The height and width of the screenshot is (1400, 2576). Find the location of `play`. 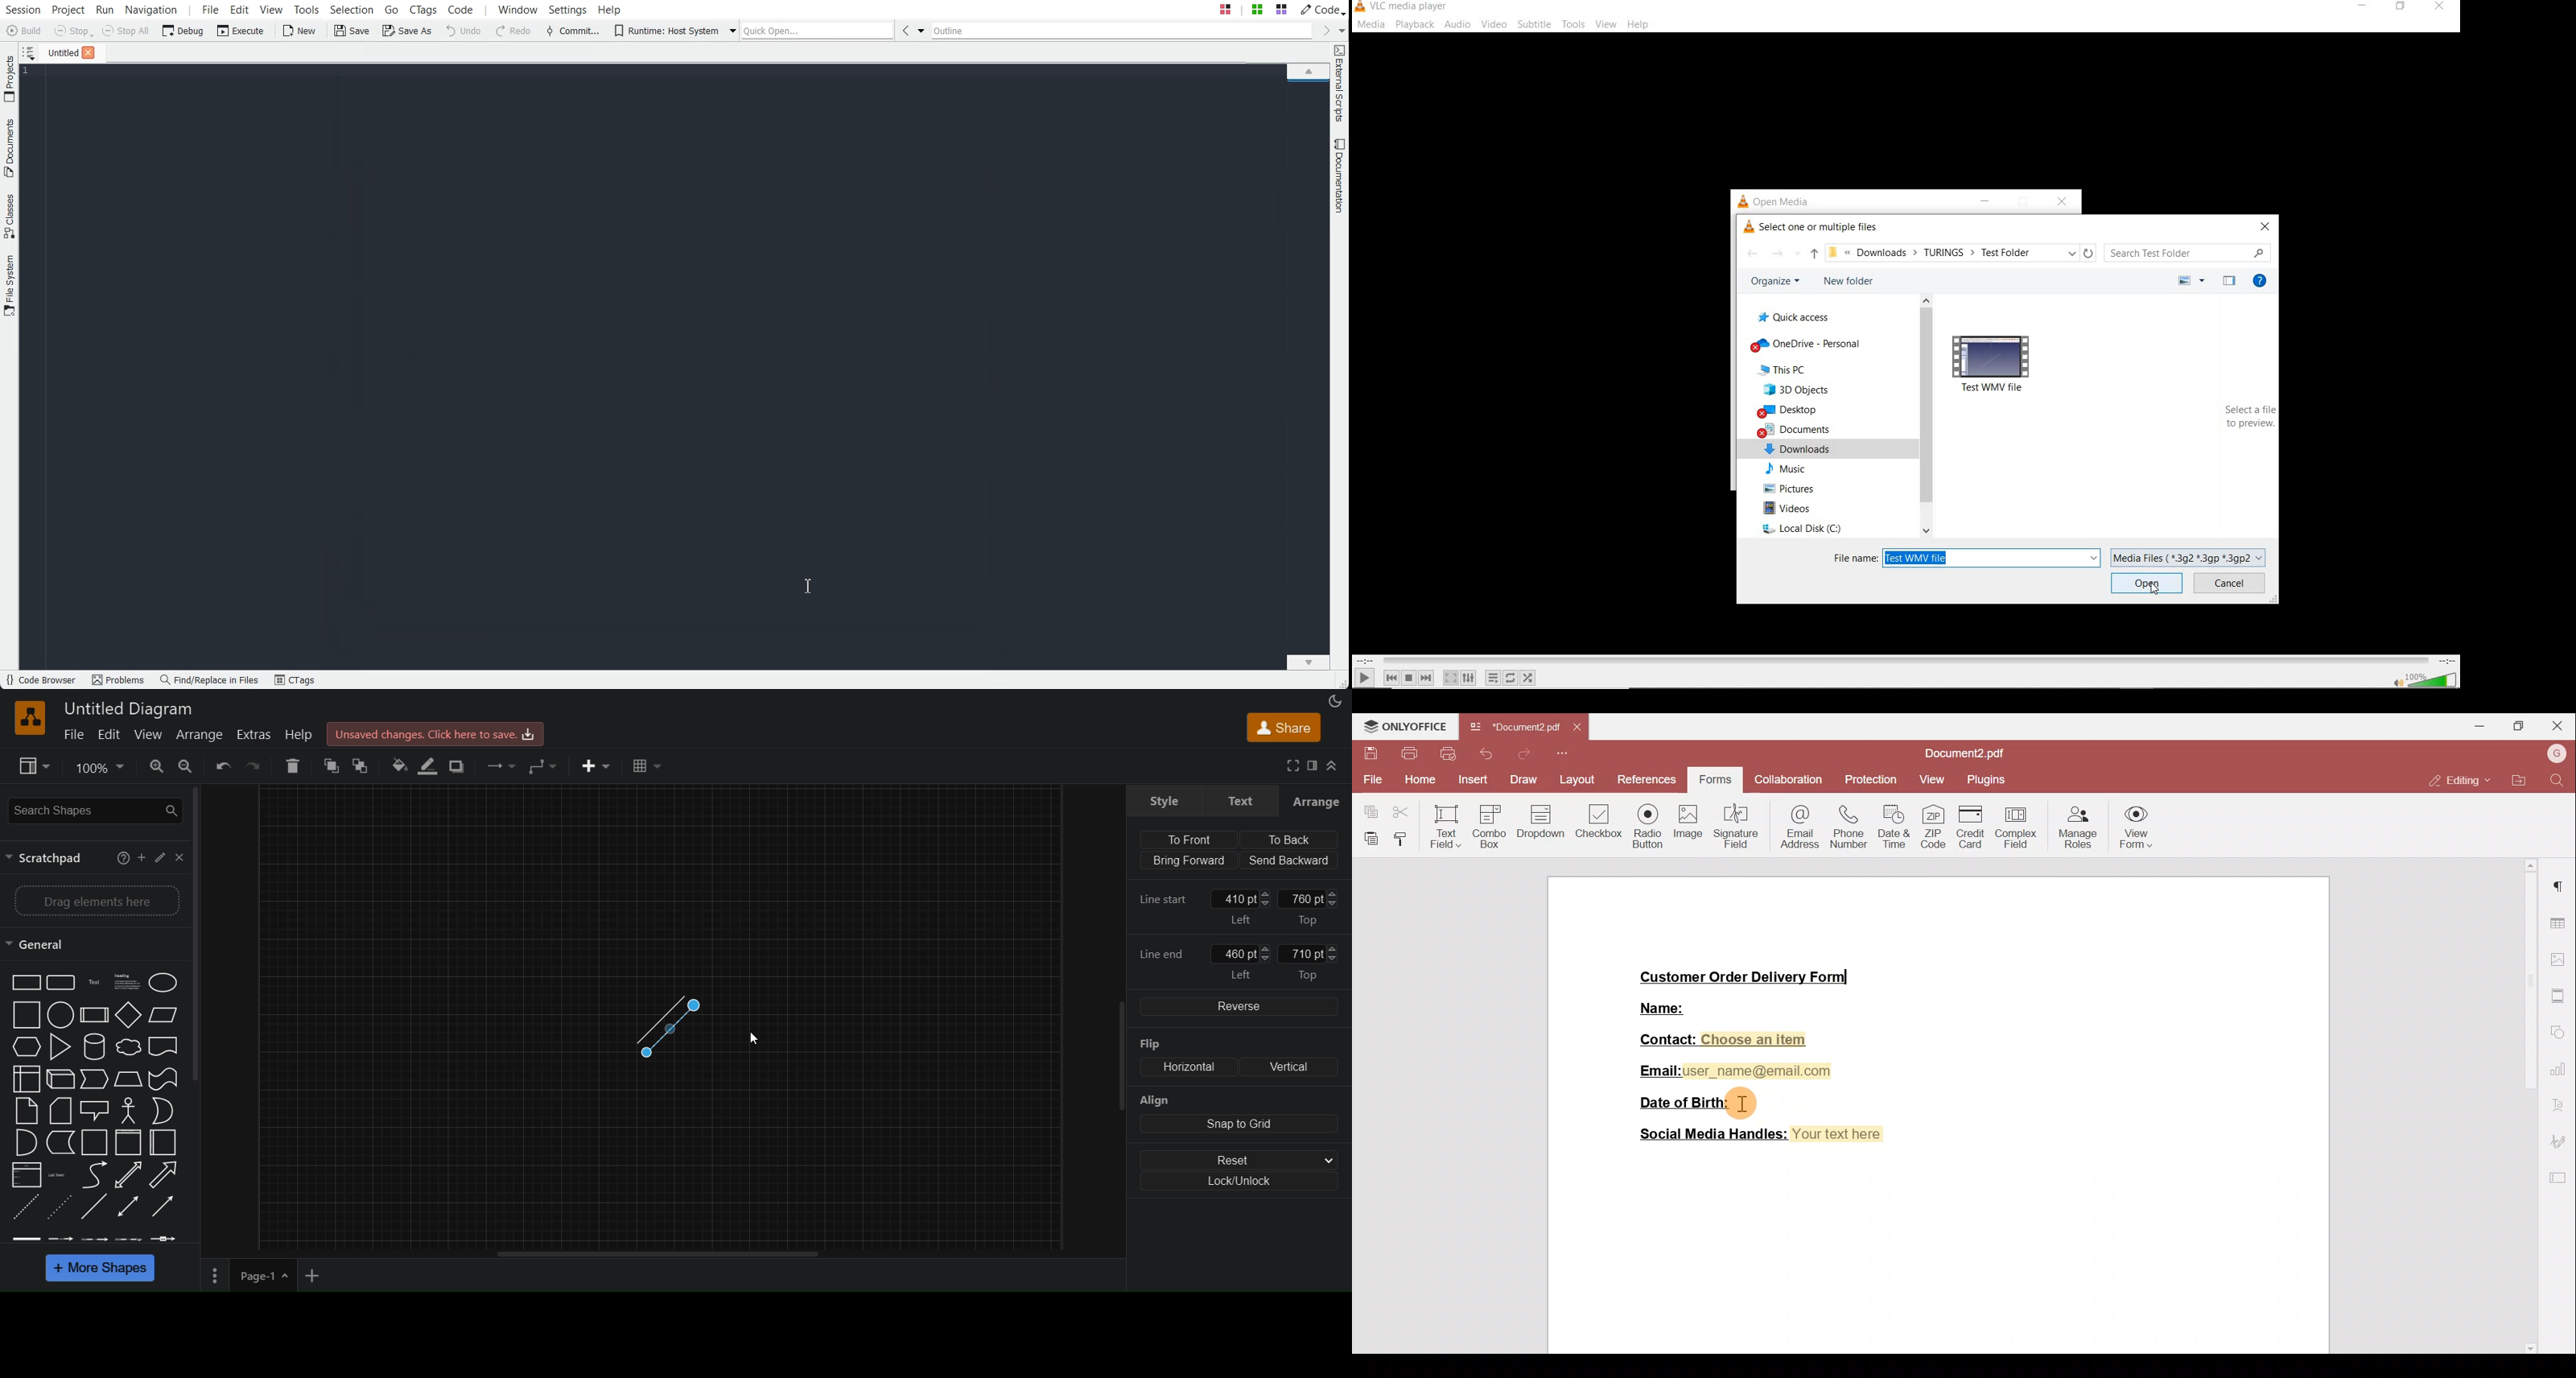

play is located at coordinates (1365, 677).